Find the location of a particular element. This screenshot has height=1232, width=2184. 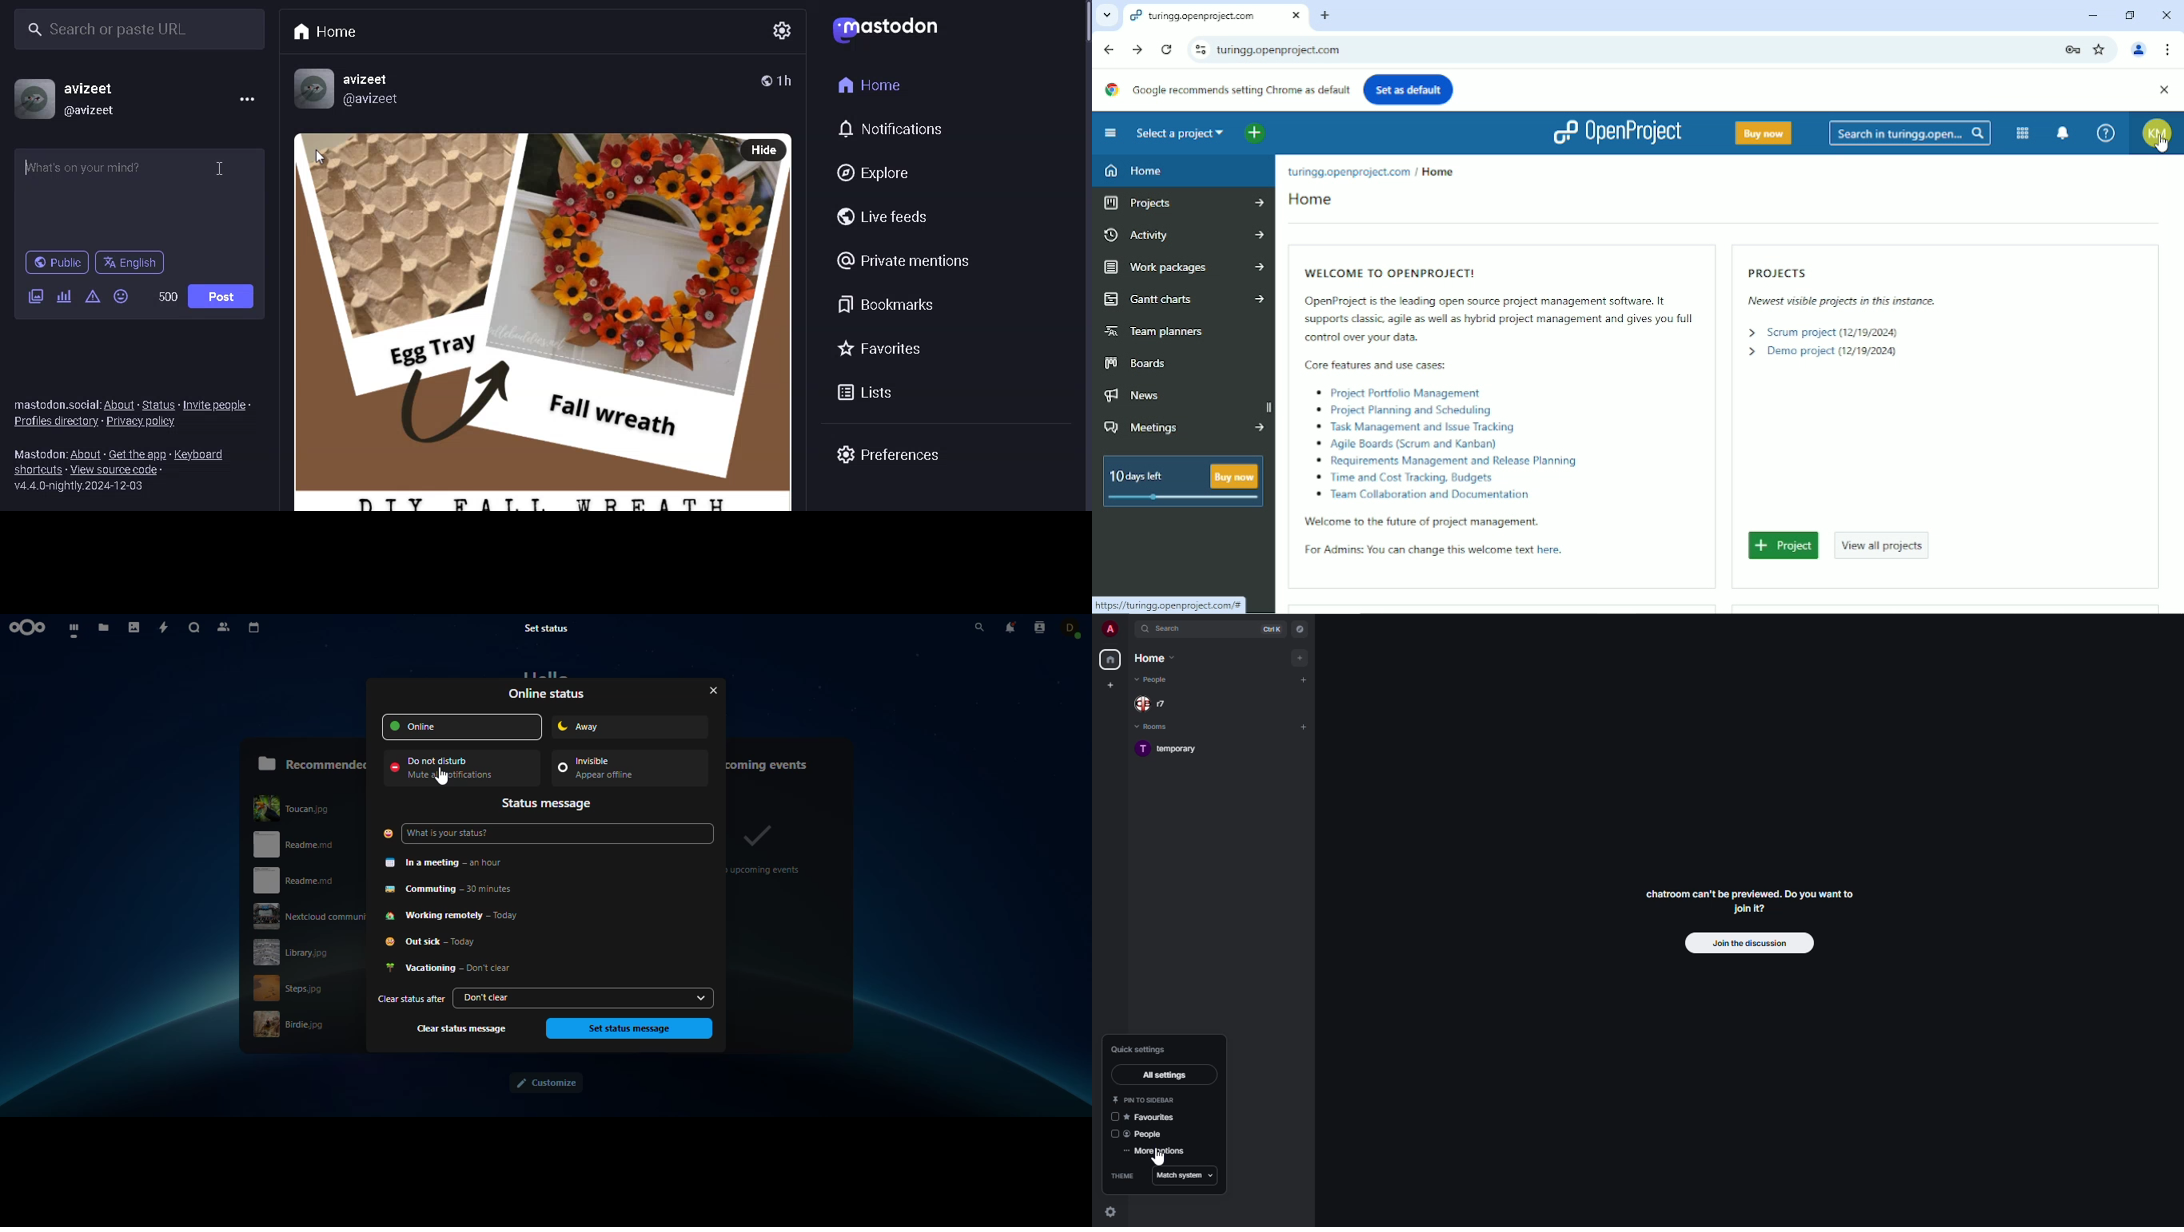

NOTIFICATIONS is located at coordinates (891, 130).